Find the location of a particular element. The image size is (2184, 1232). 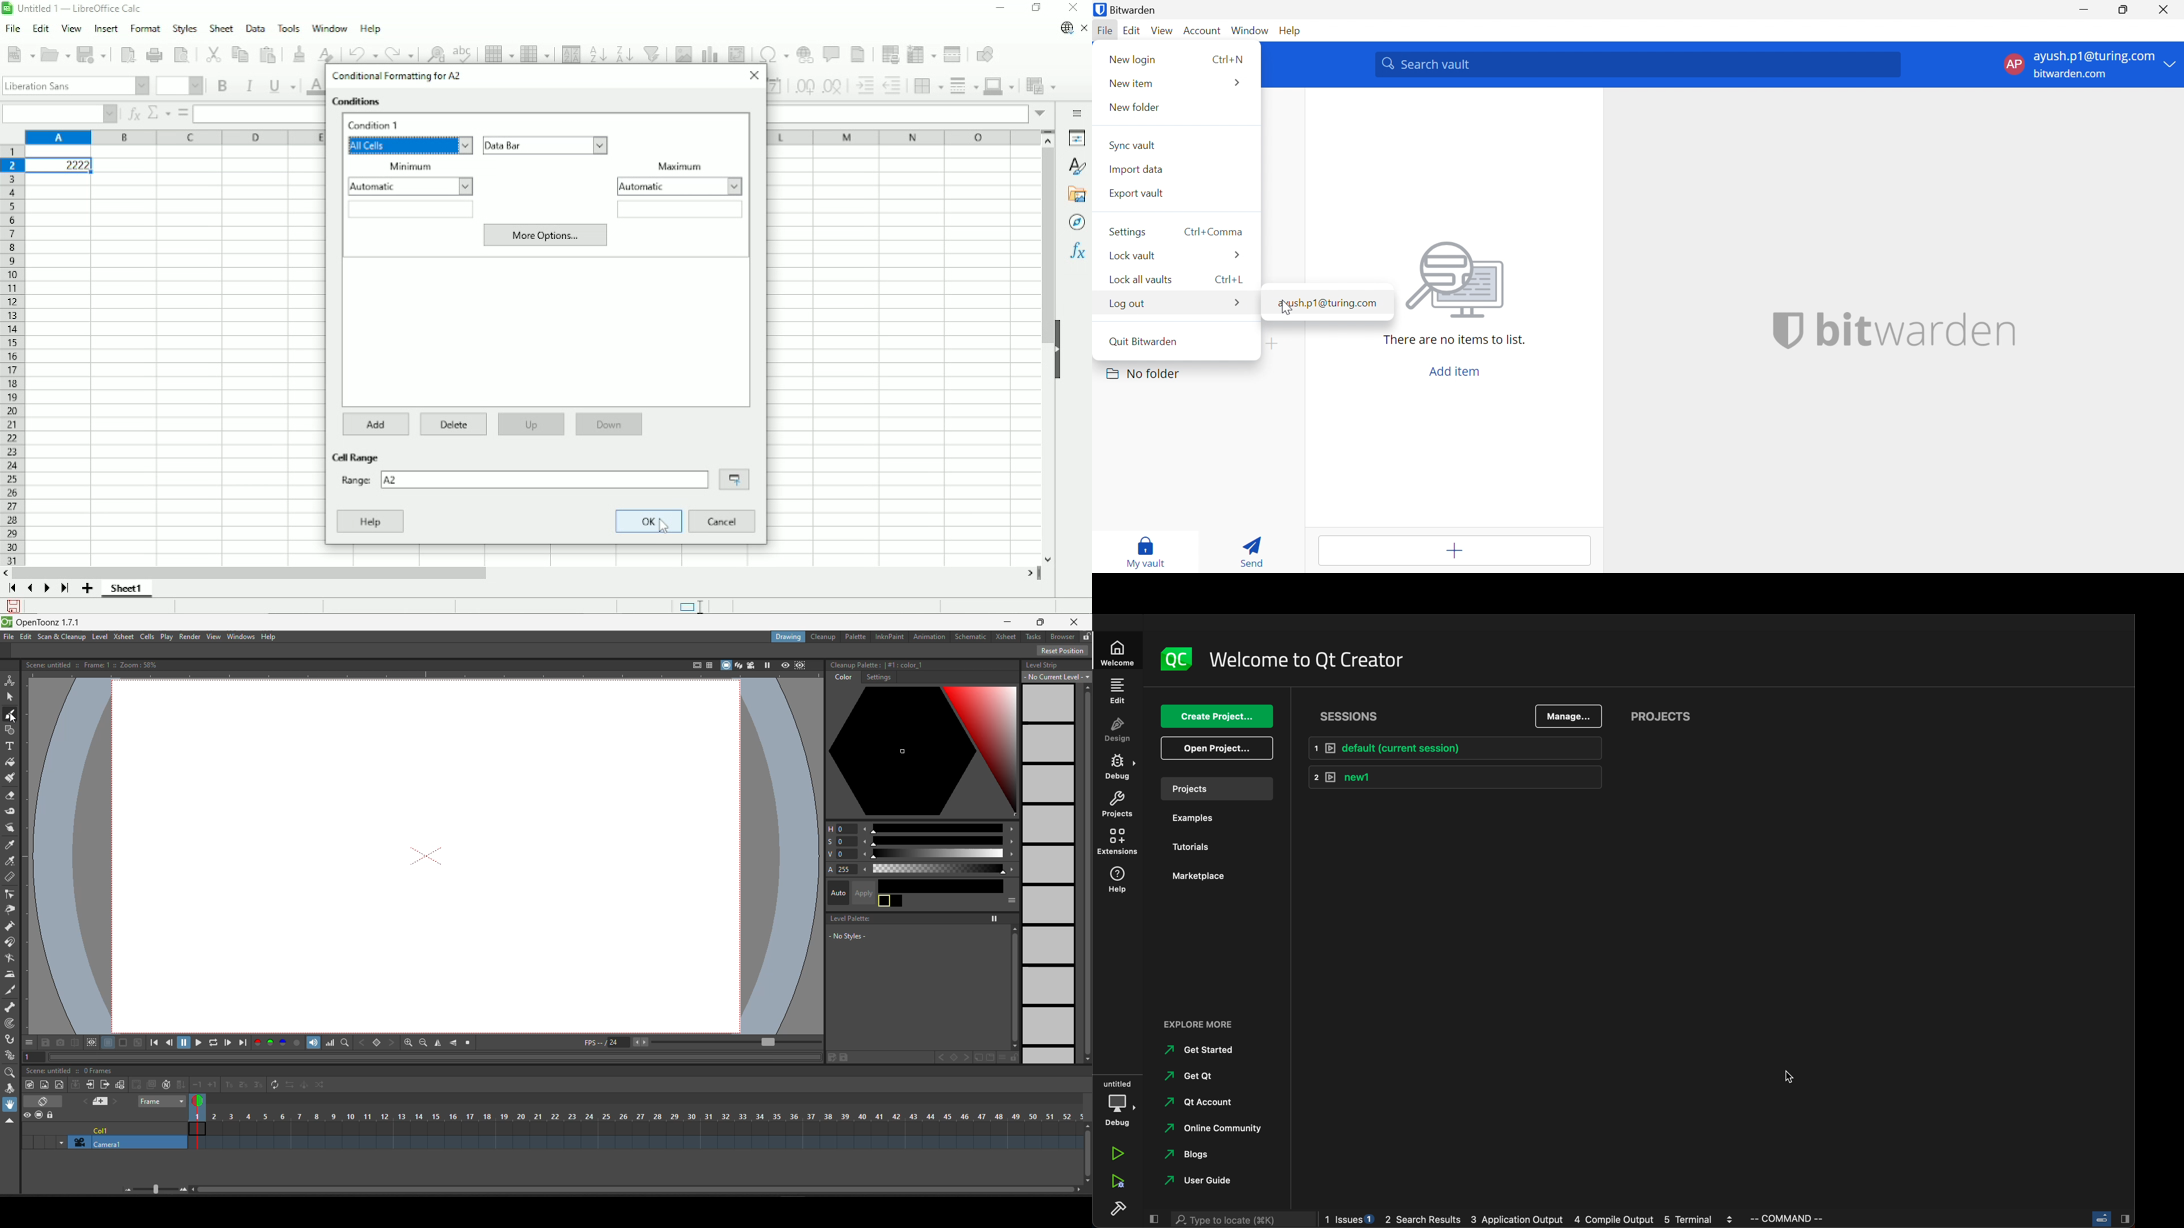

Border style is located at coordinates (963, 87).